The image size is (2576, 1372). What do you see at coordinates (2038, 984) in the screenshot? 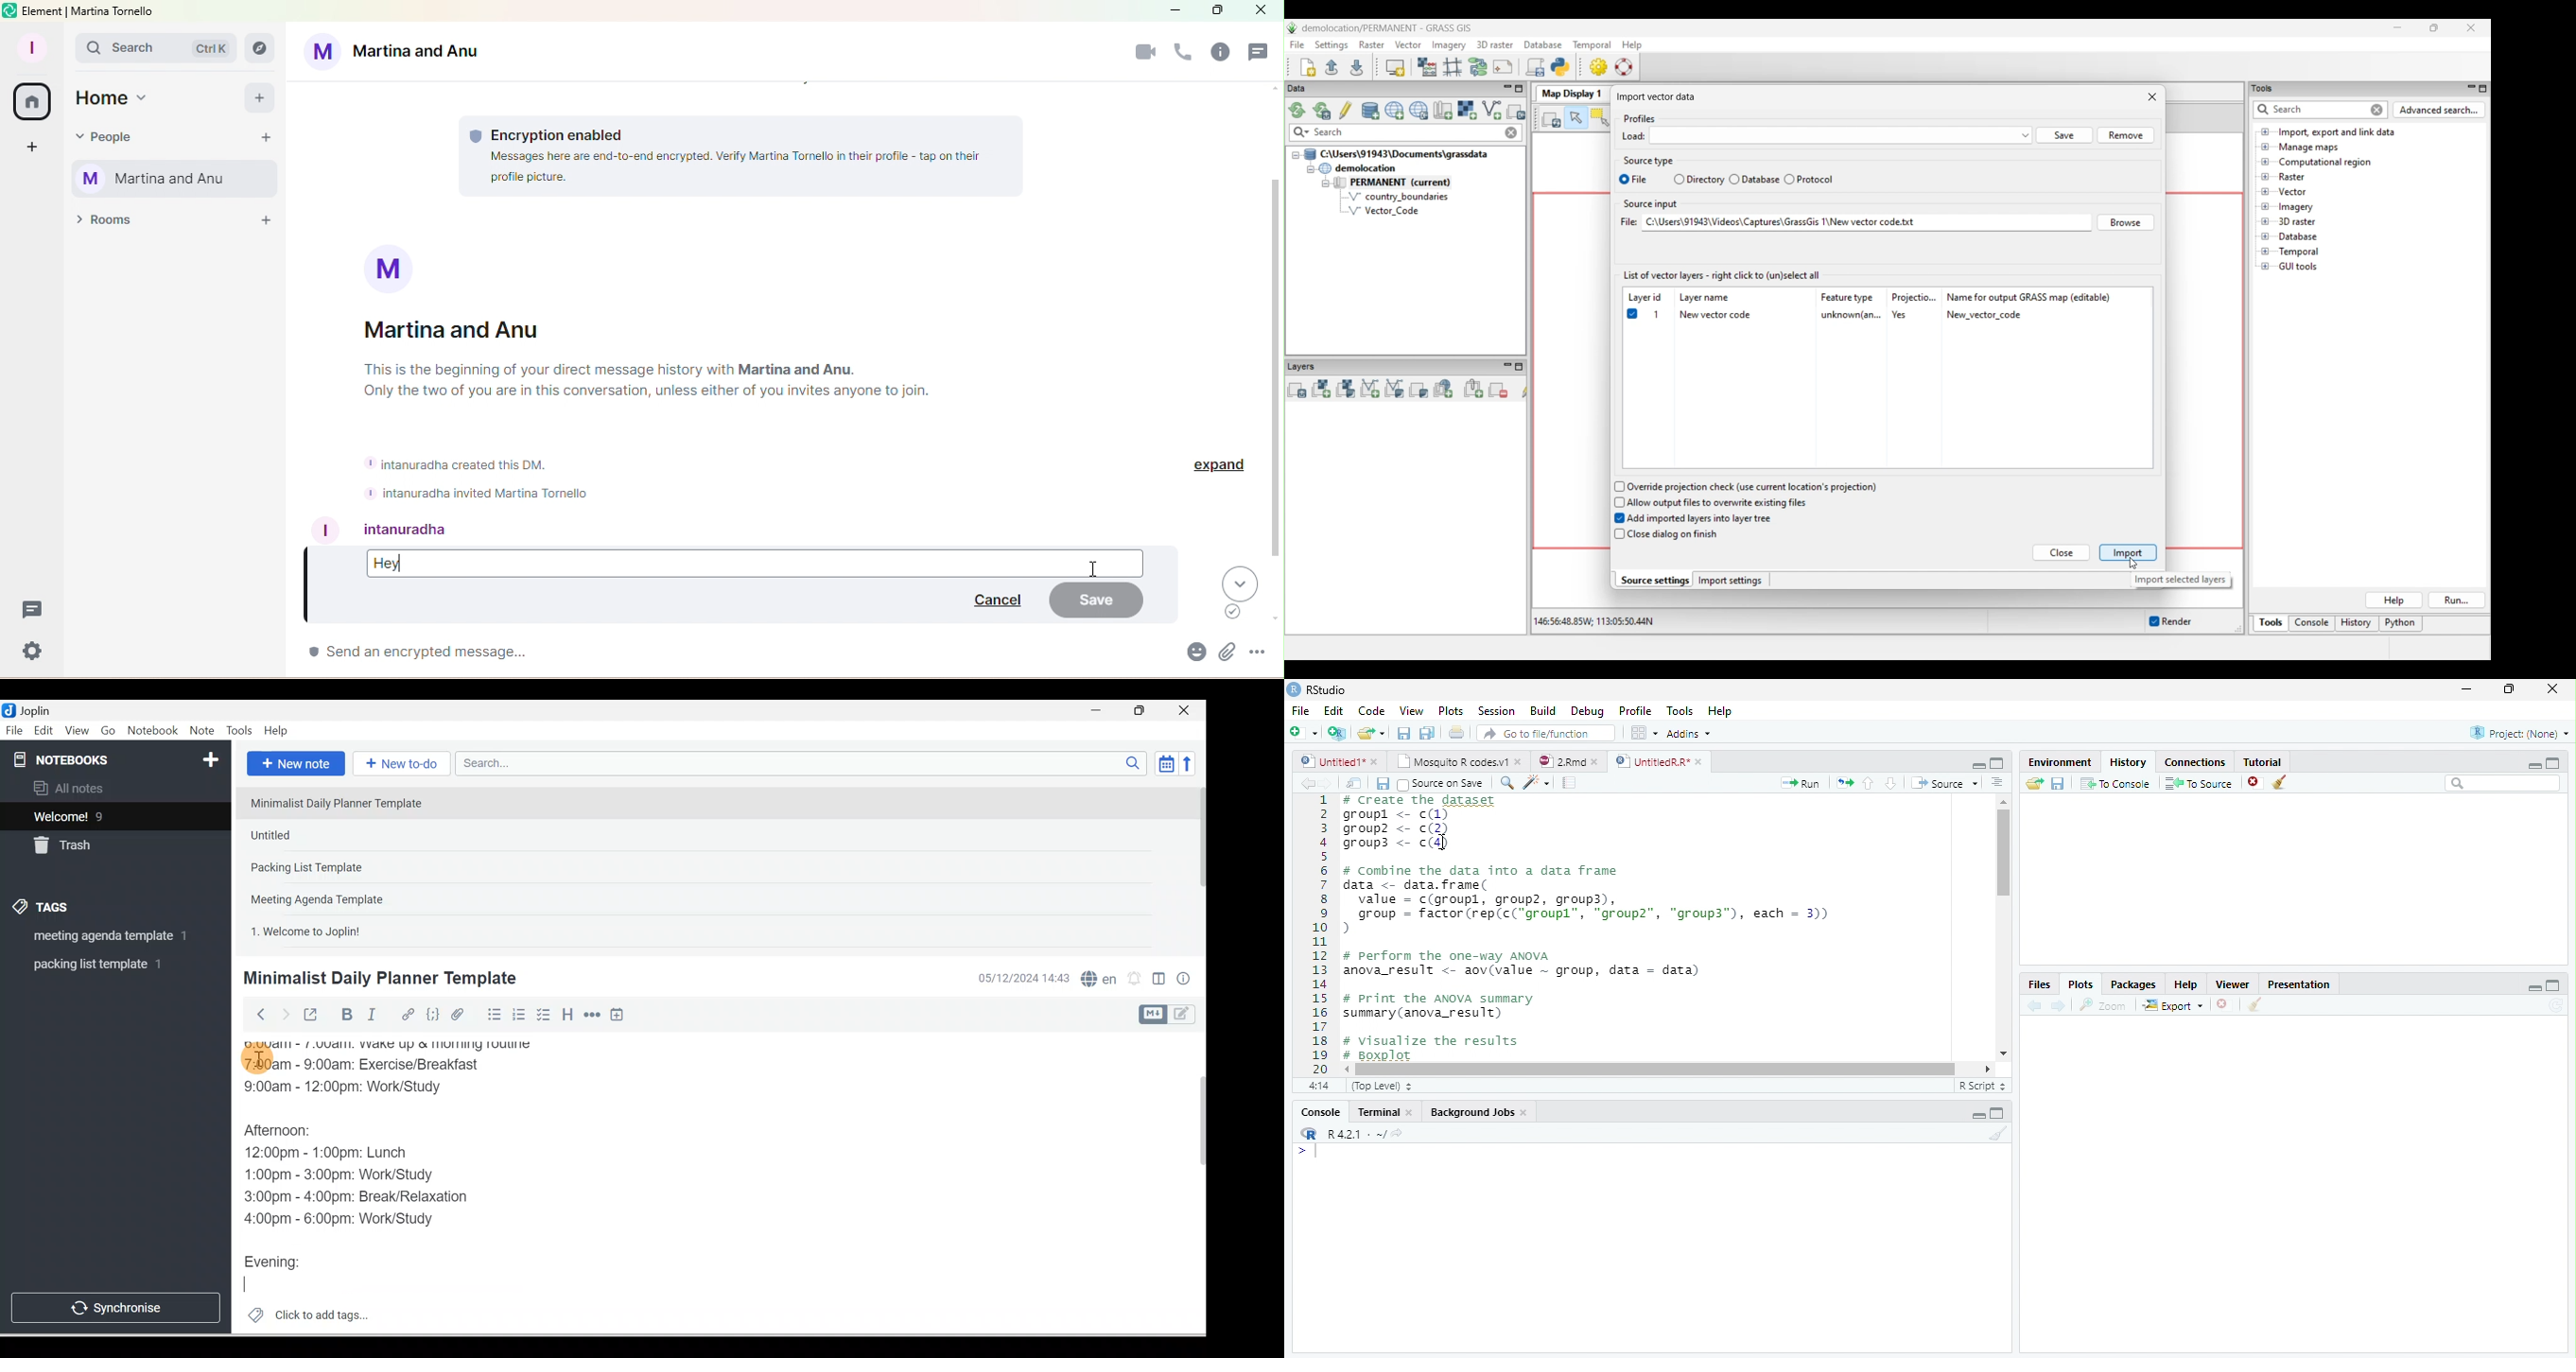
I see `Files` at bounding box center [2038, 984].